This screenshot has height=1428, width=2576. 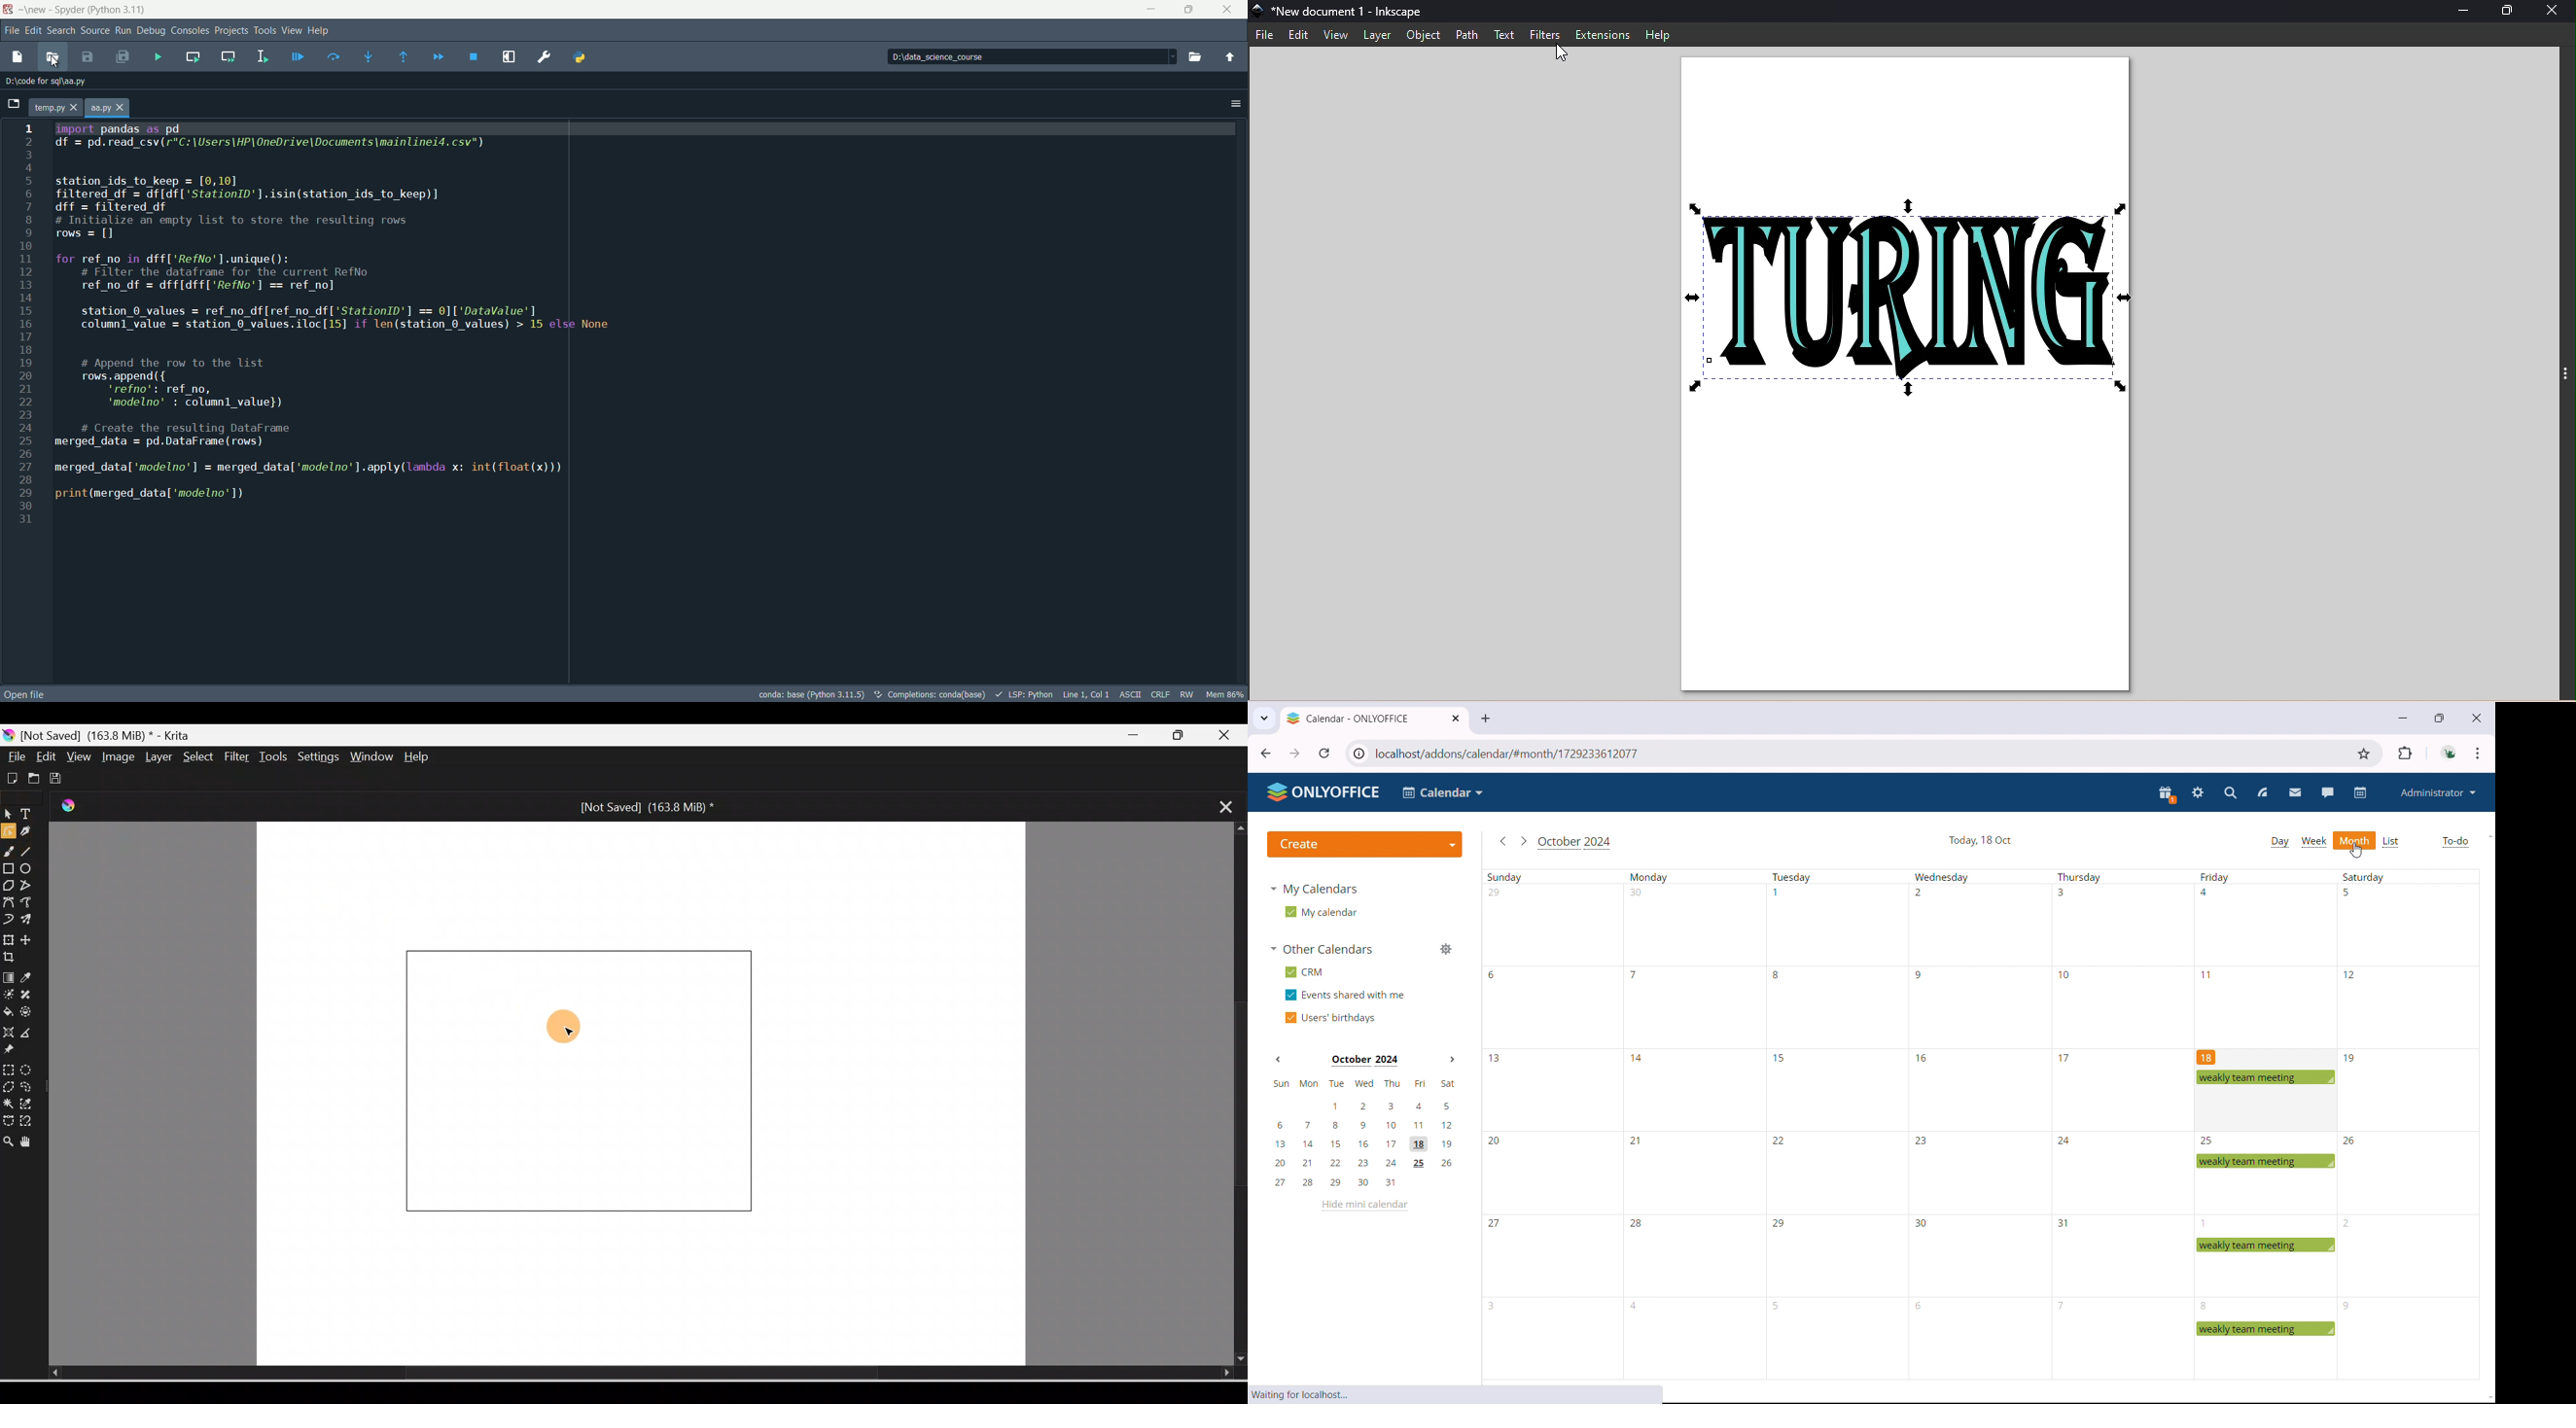 I want to click on close, so click(x=1230, y=9).